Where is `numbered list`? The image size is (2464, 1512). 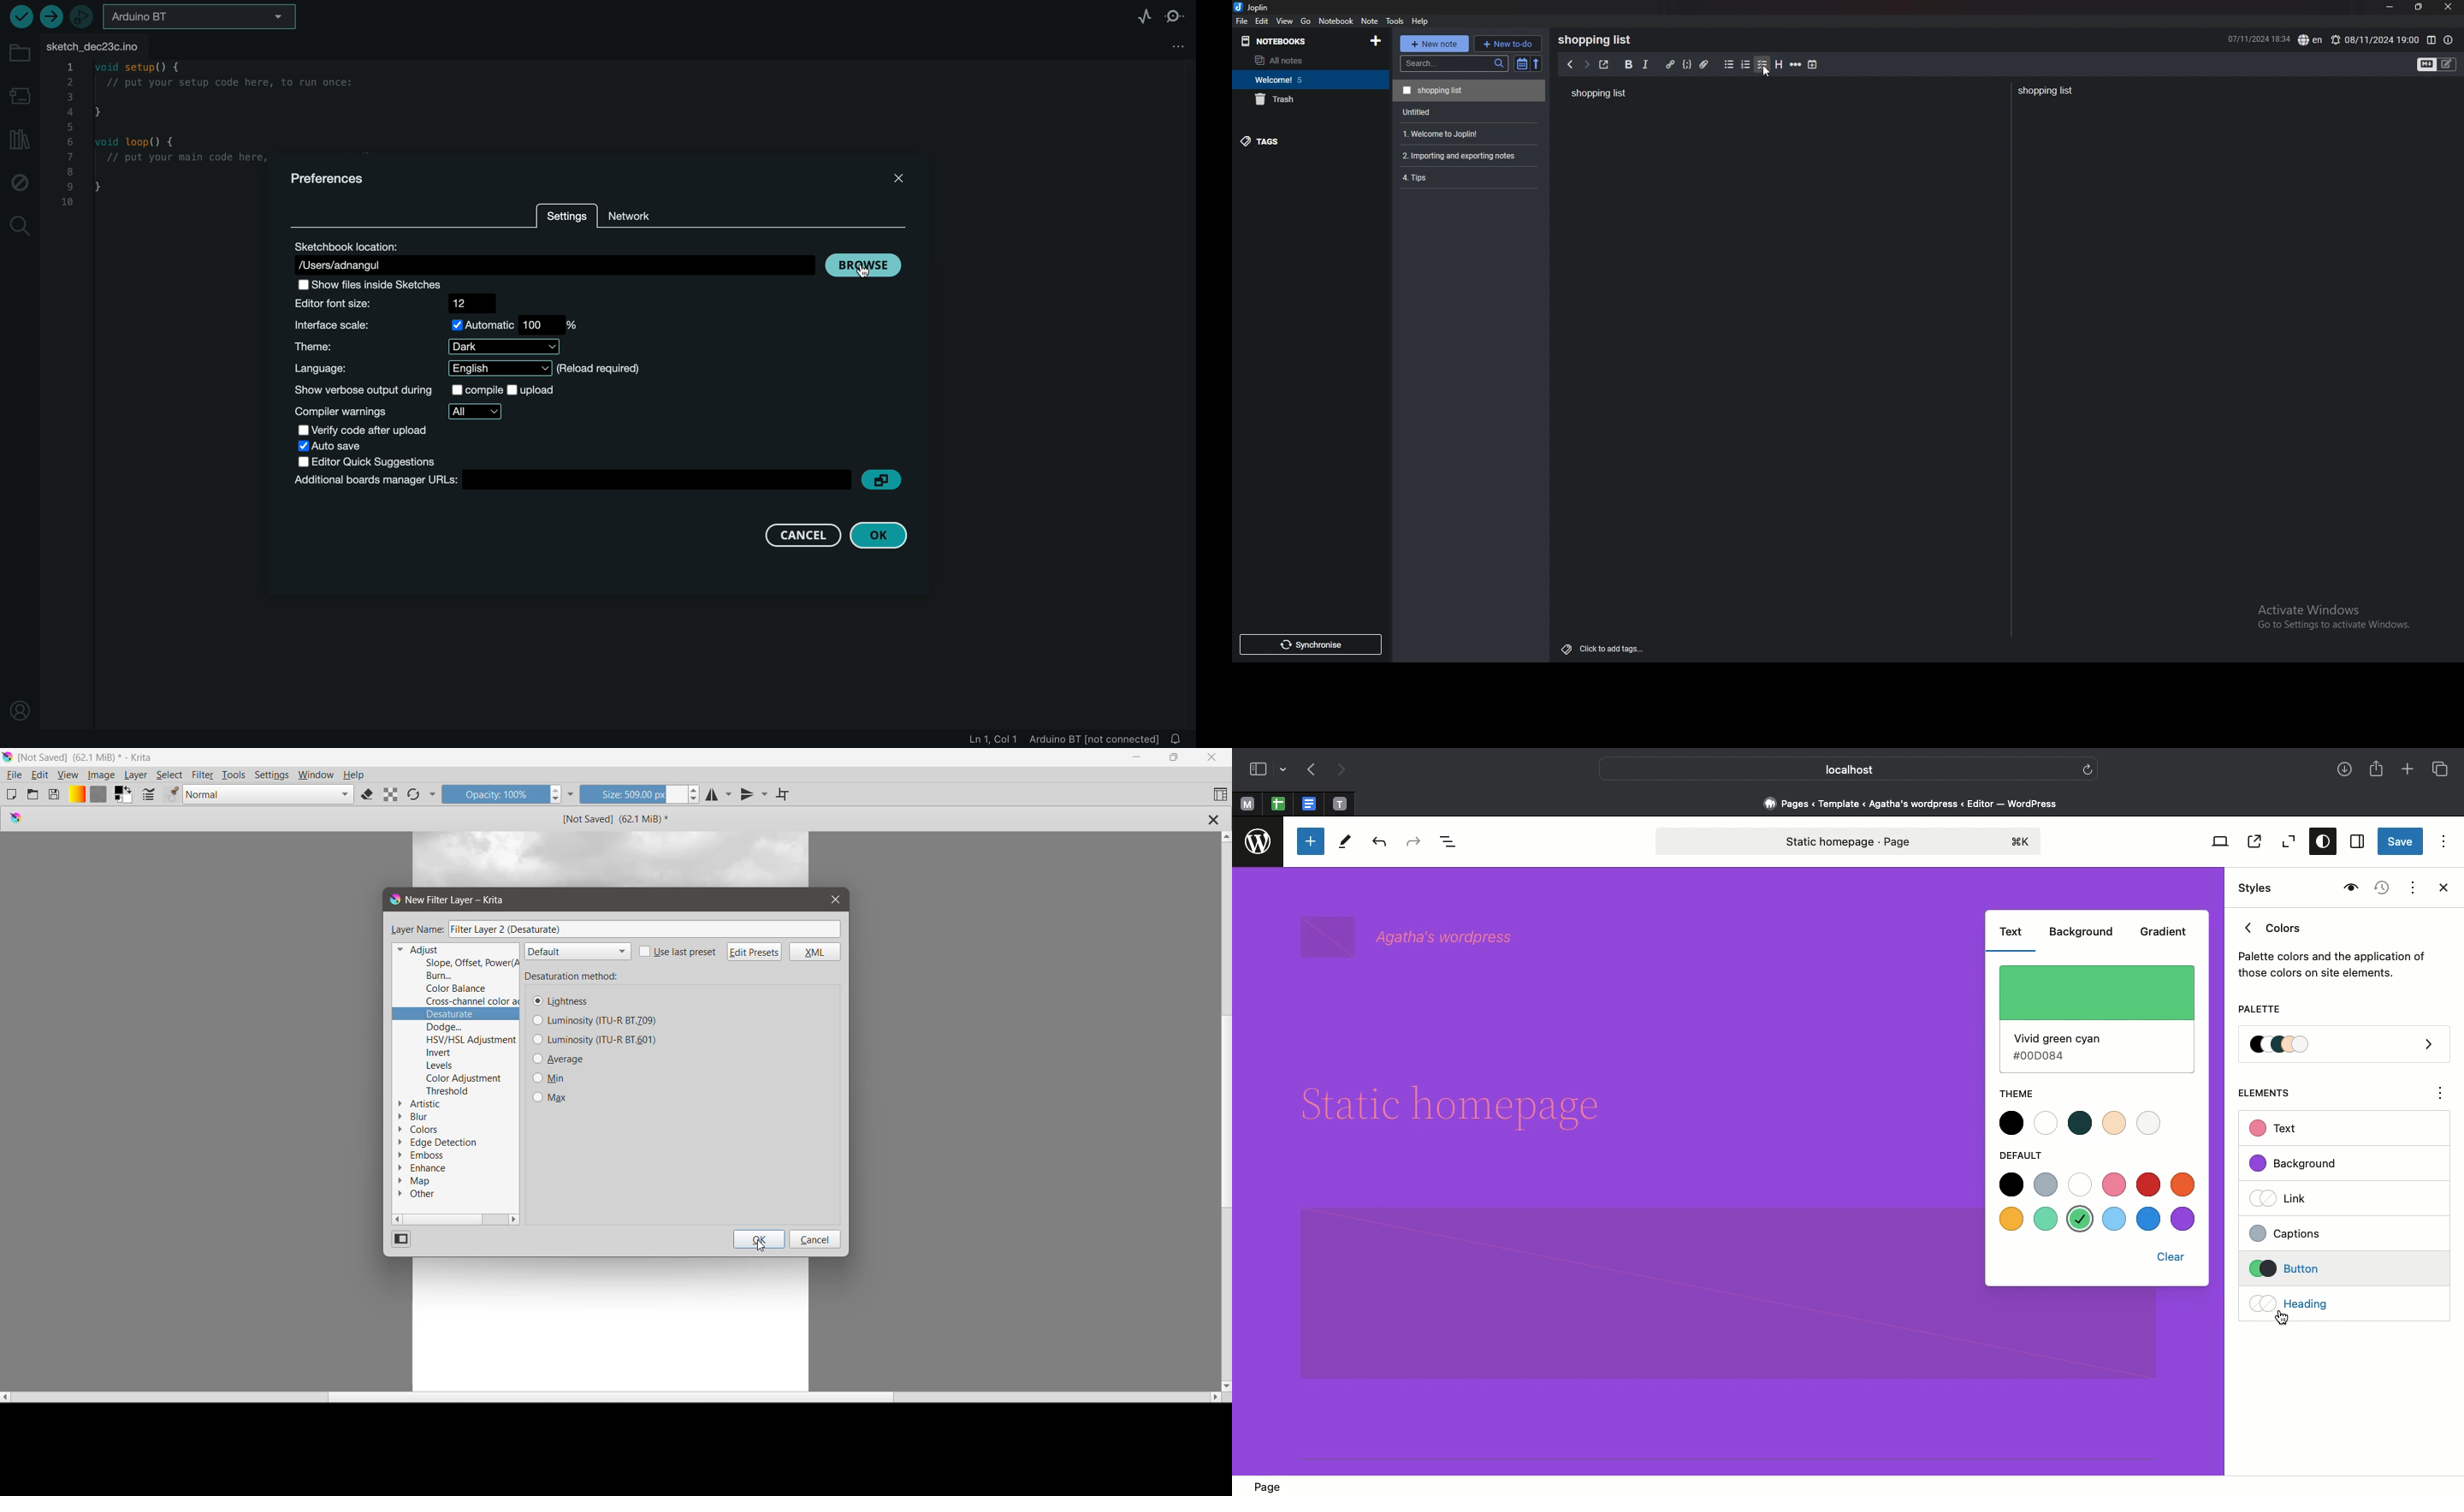 numbered list is located at coordinates (1746, 65).